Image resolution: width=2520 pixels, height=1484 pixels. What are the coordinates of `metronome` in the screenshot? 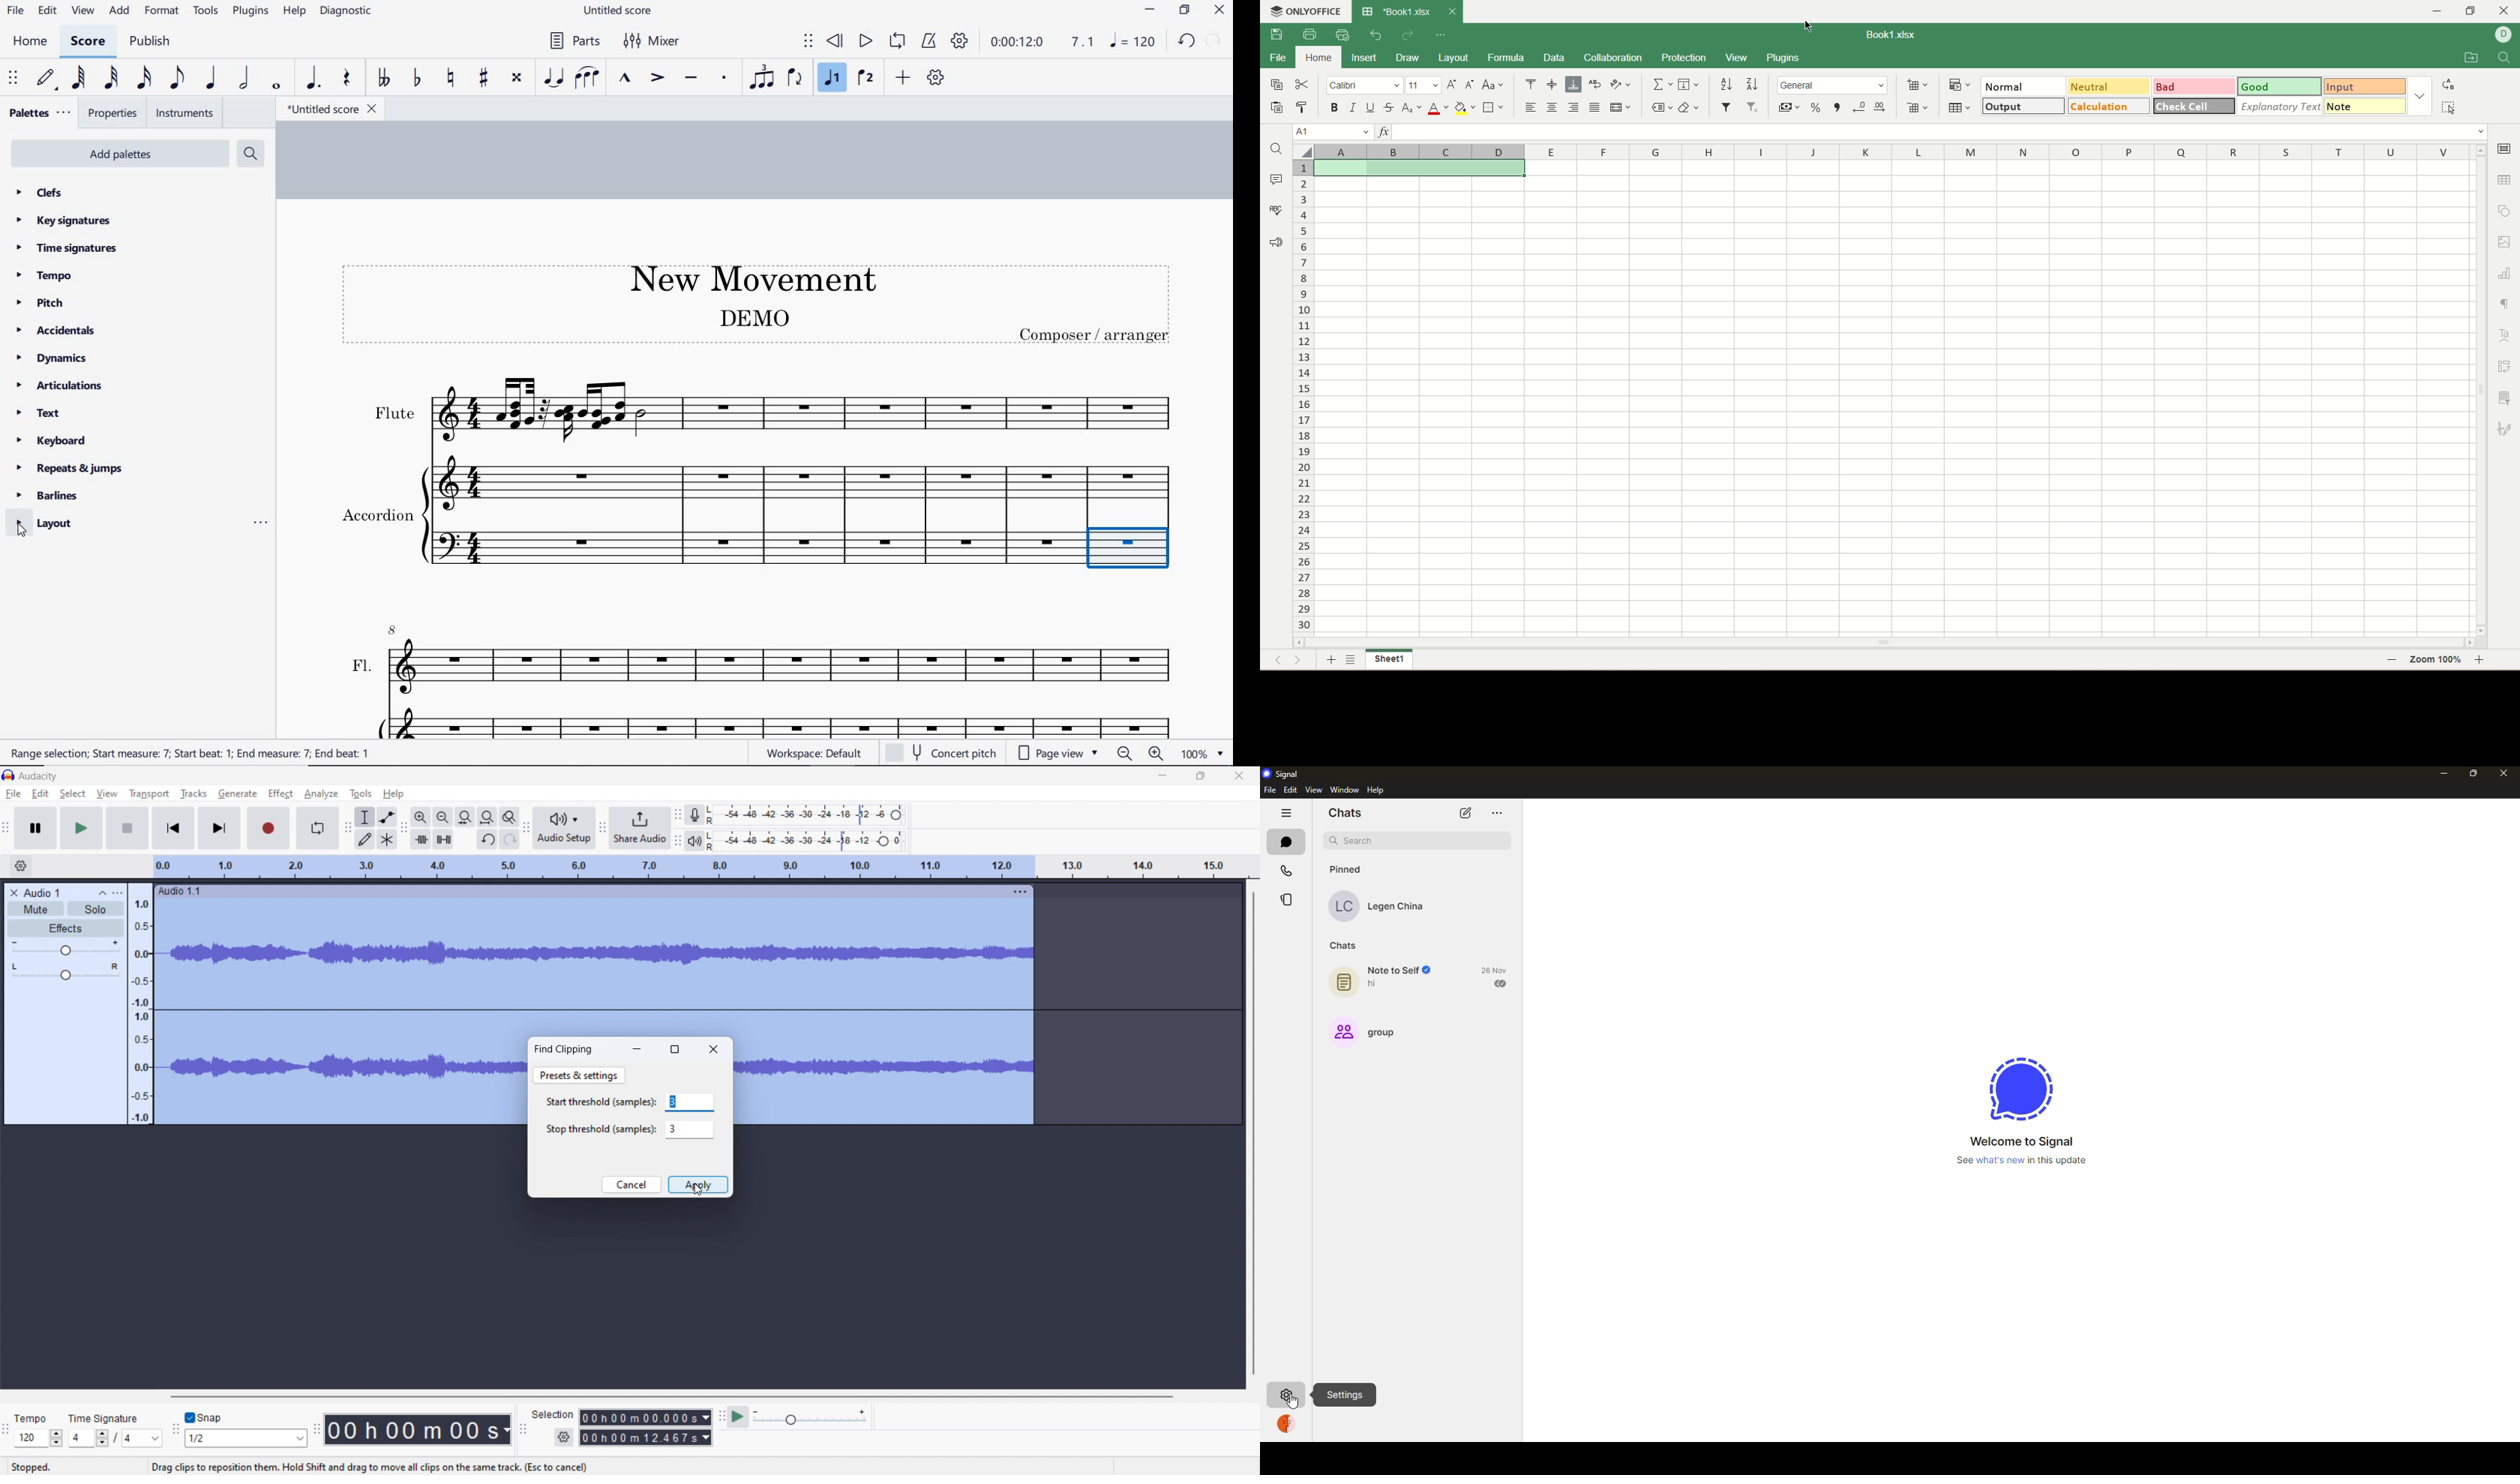 It's located at (928, 41).